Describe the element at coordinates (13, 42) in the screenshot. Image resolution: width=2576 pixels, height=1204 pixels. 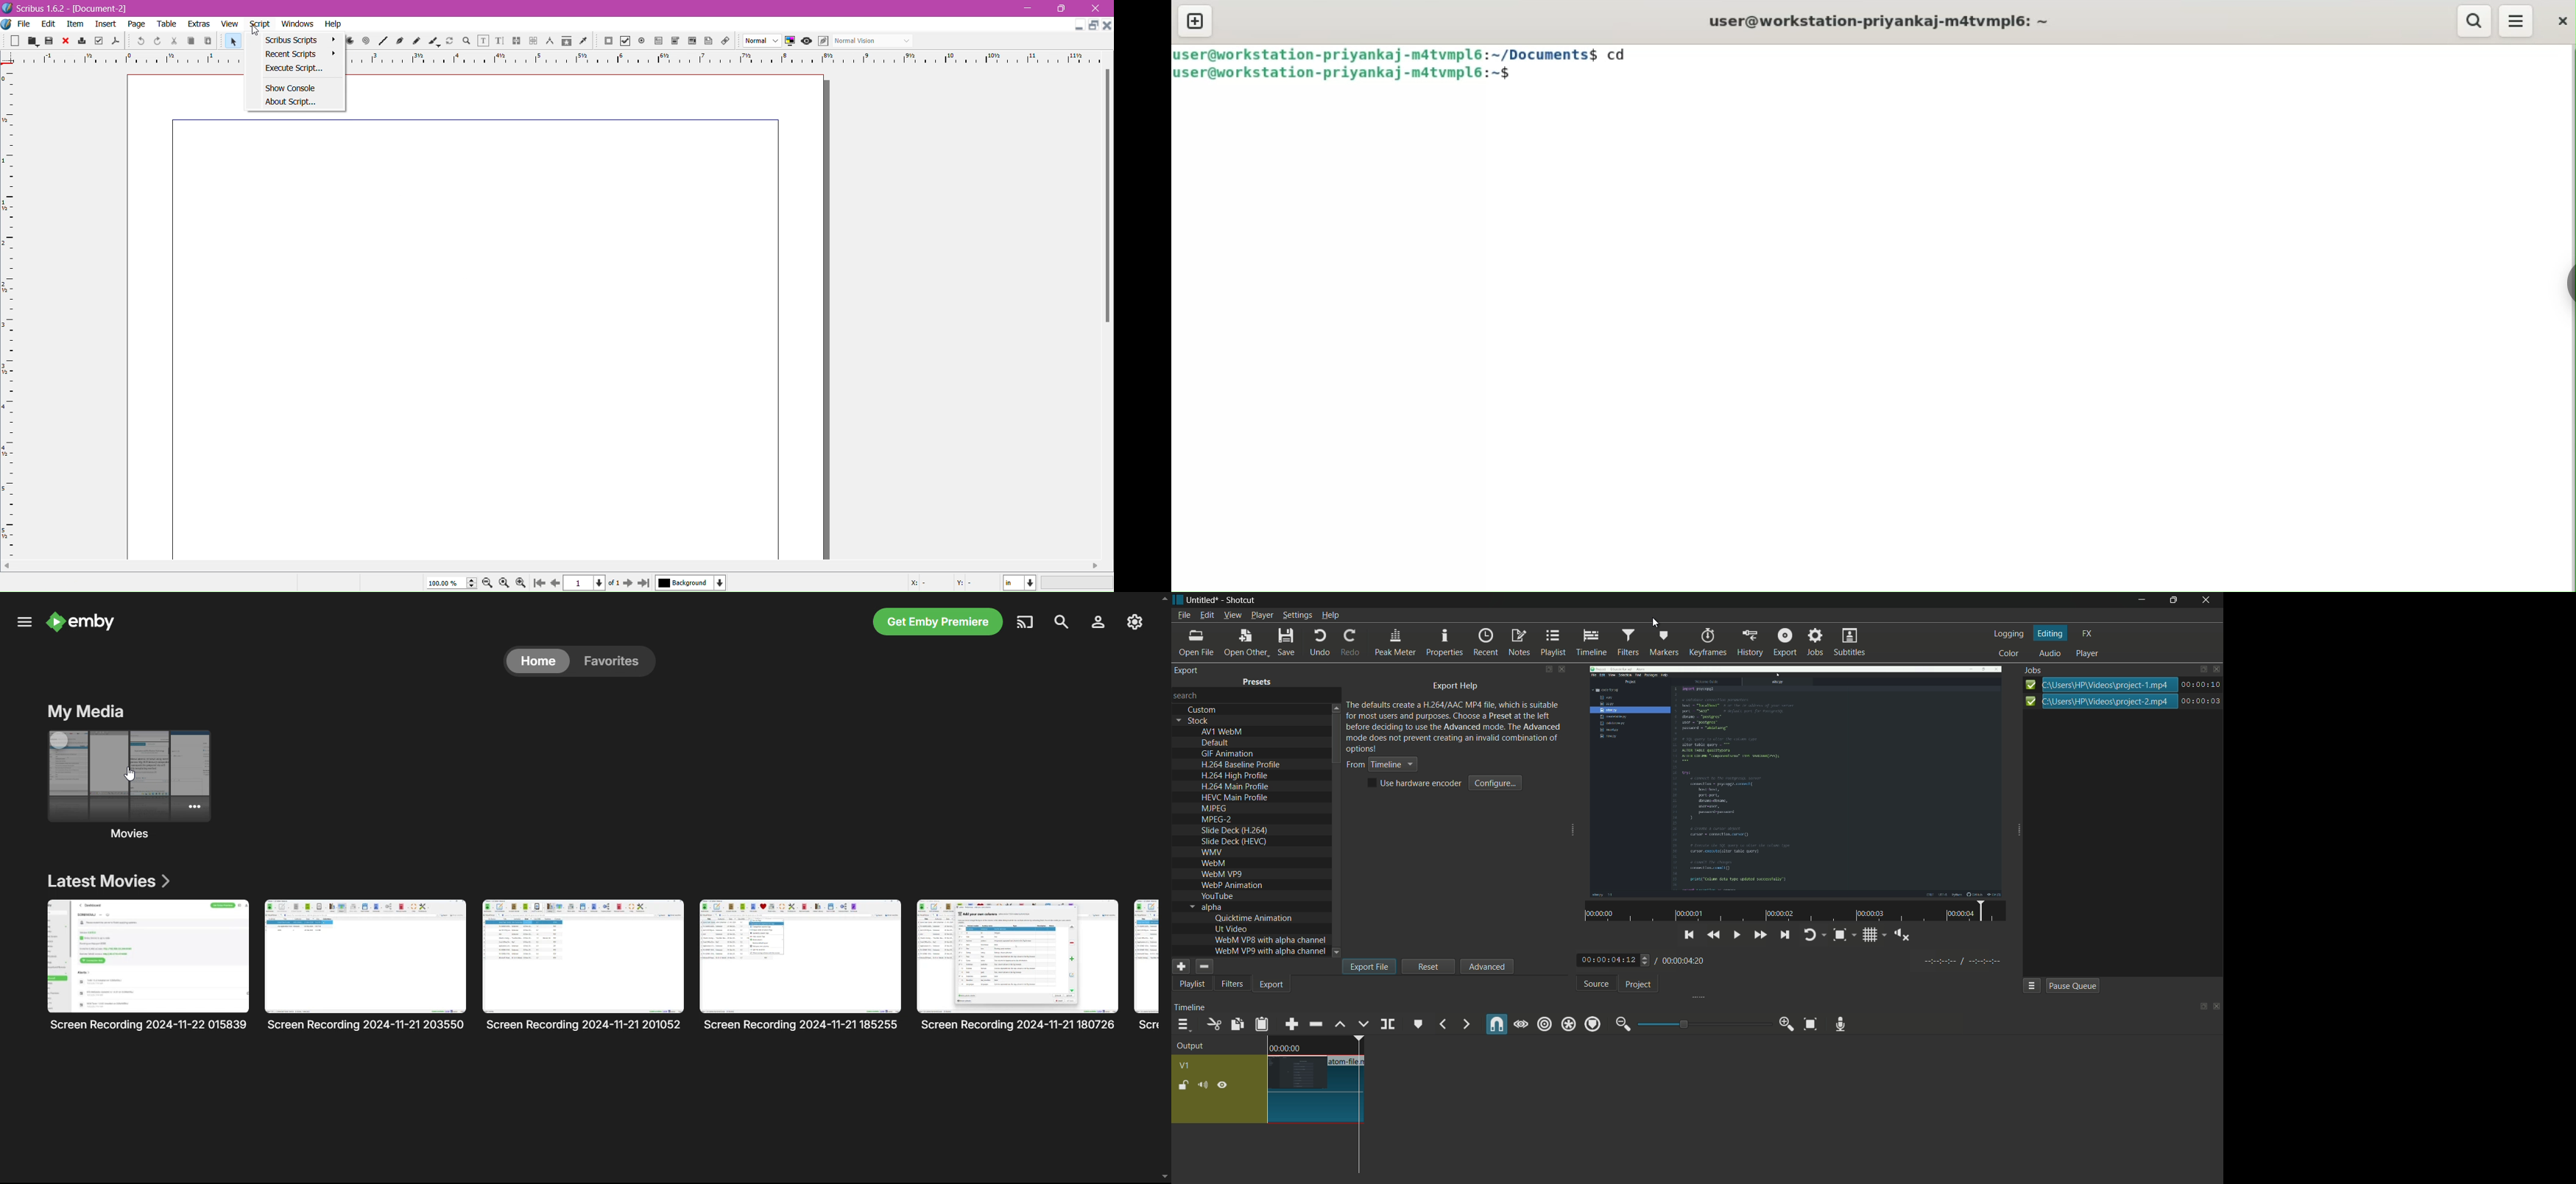
I see `New` at that location.